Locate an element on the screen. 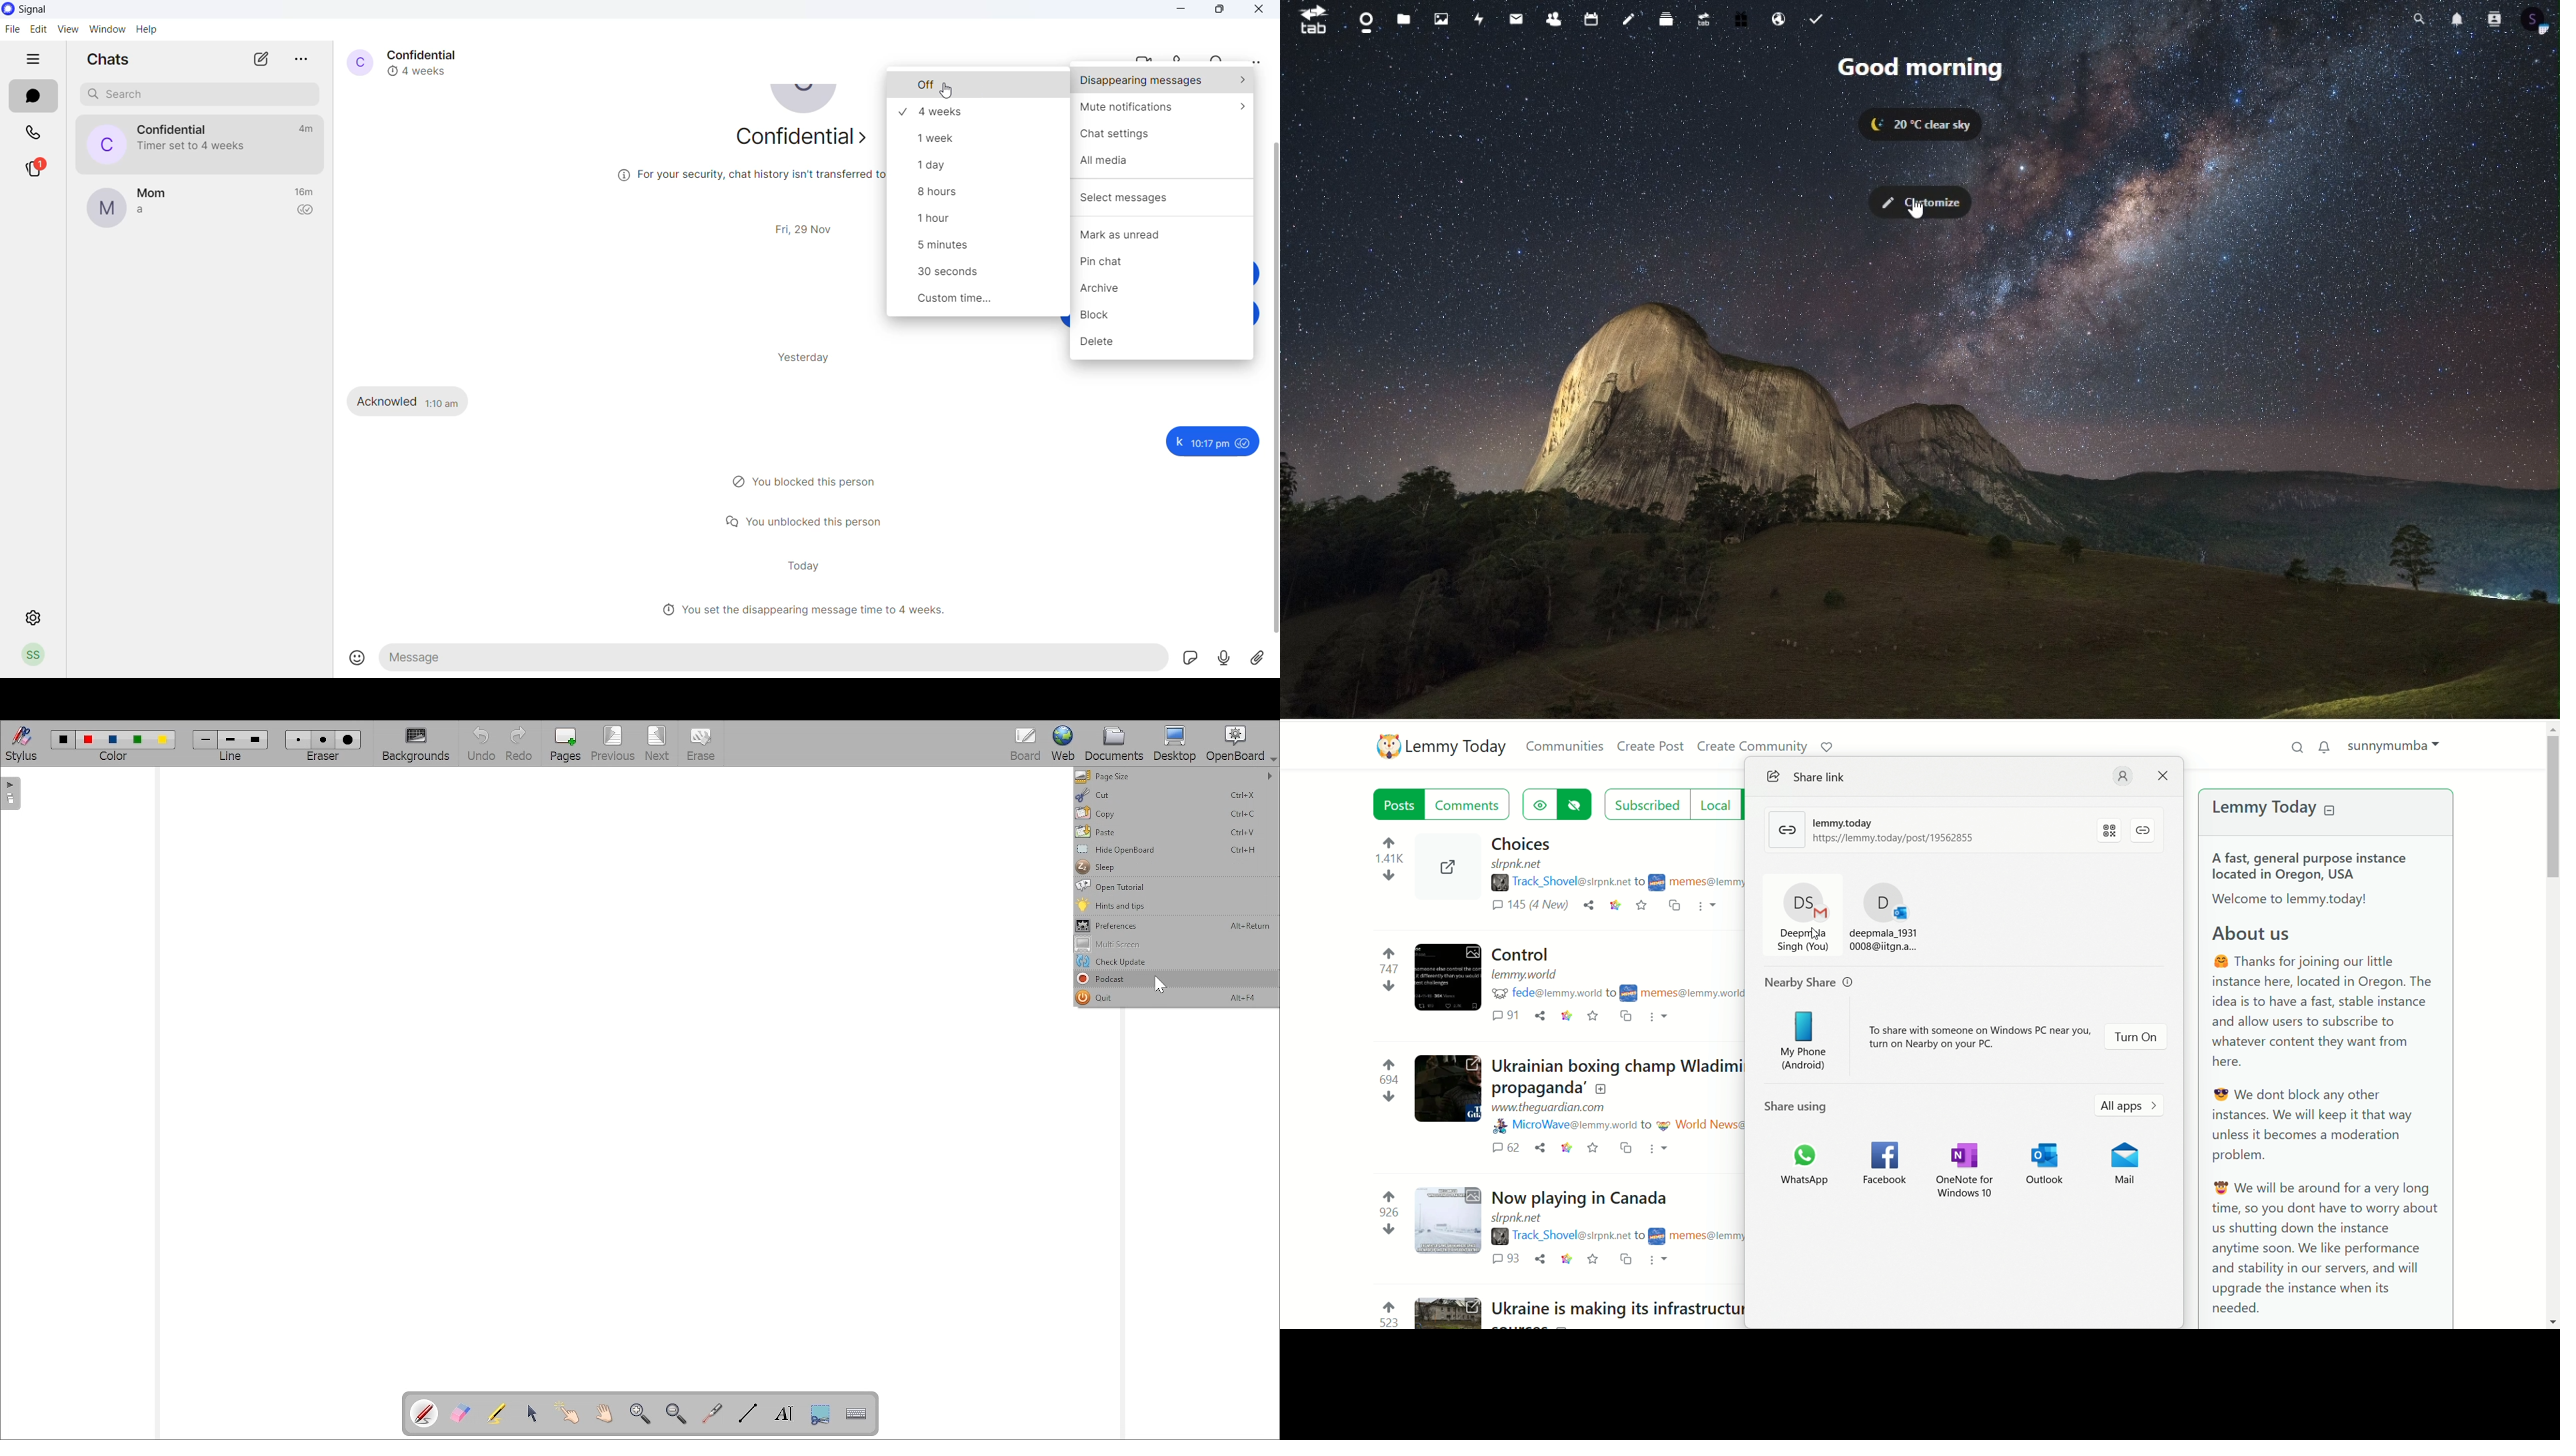  chat settings is located at coordinates (1163, 139).